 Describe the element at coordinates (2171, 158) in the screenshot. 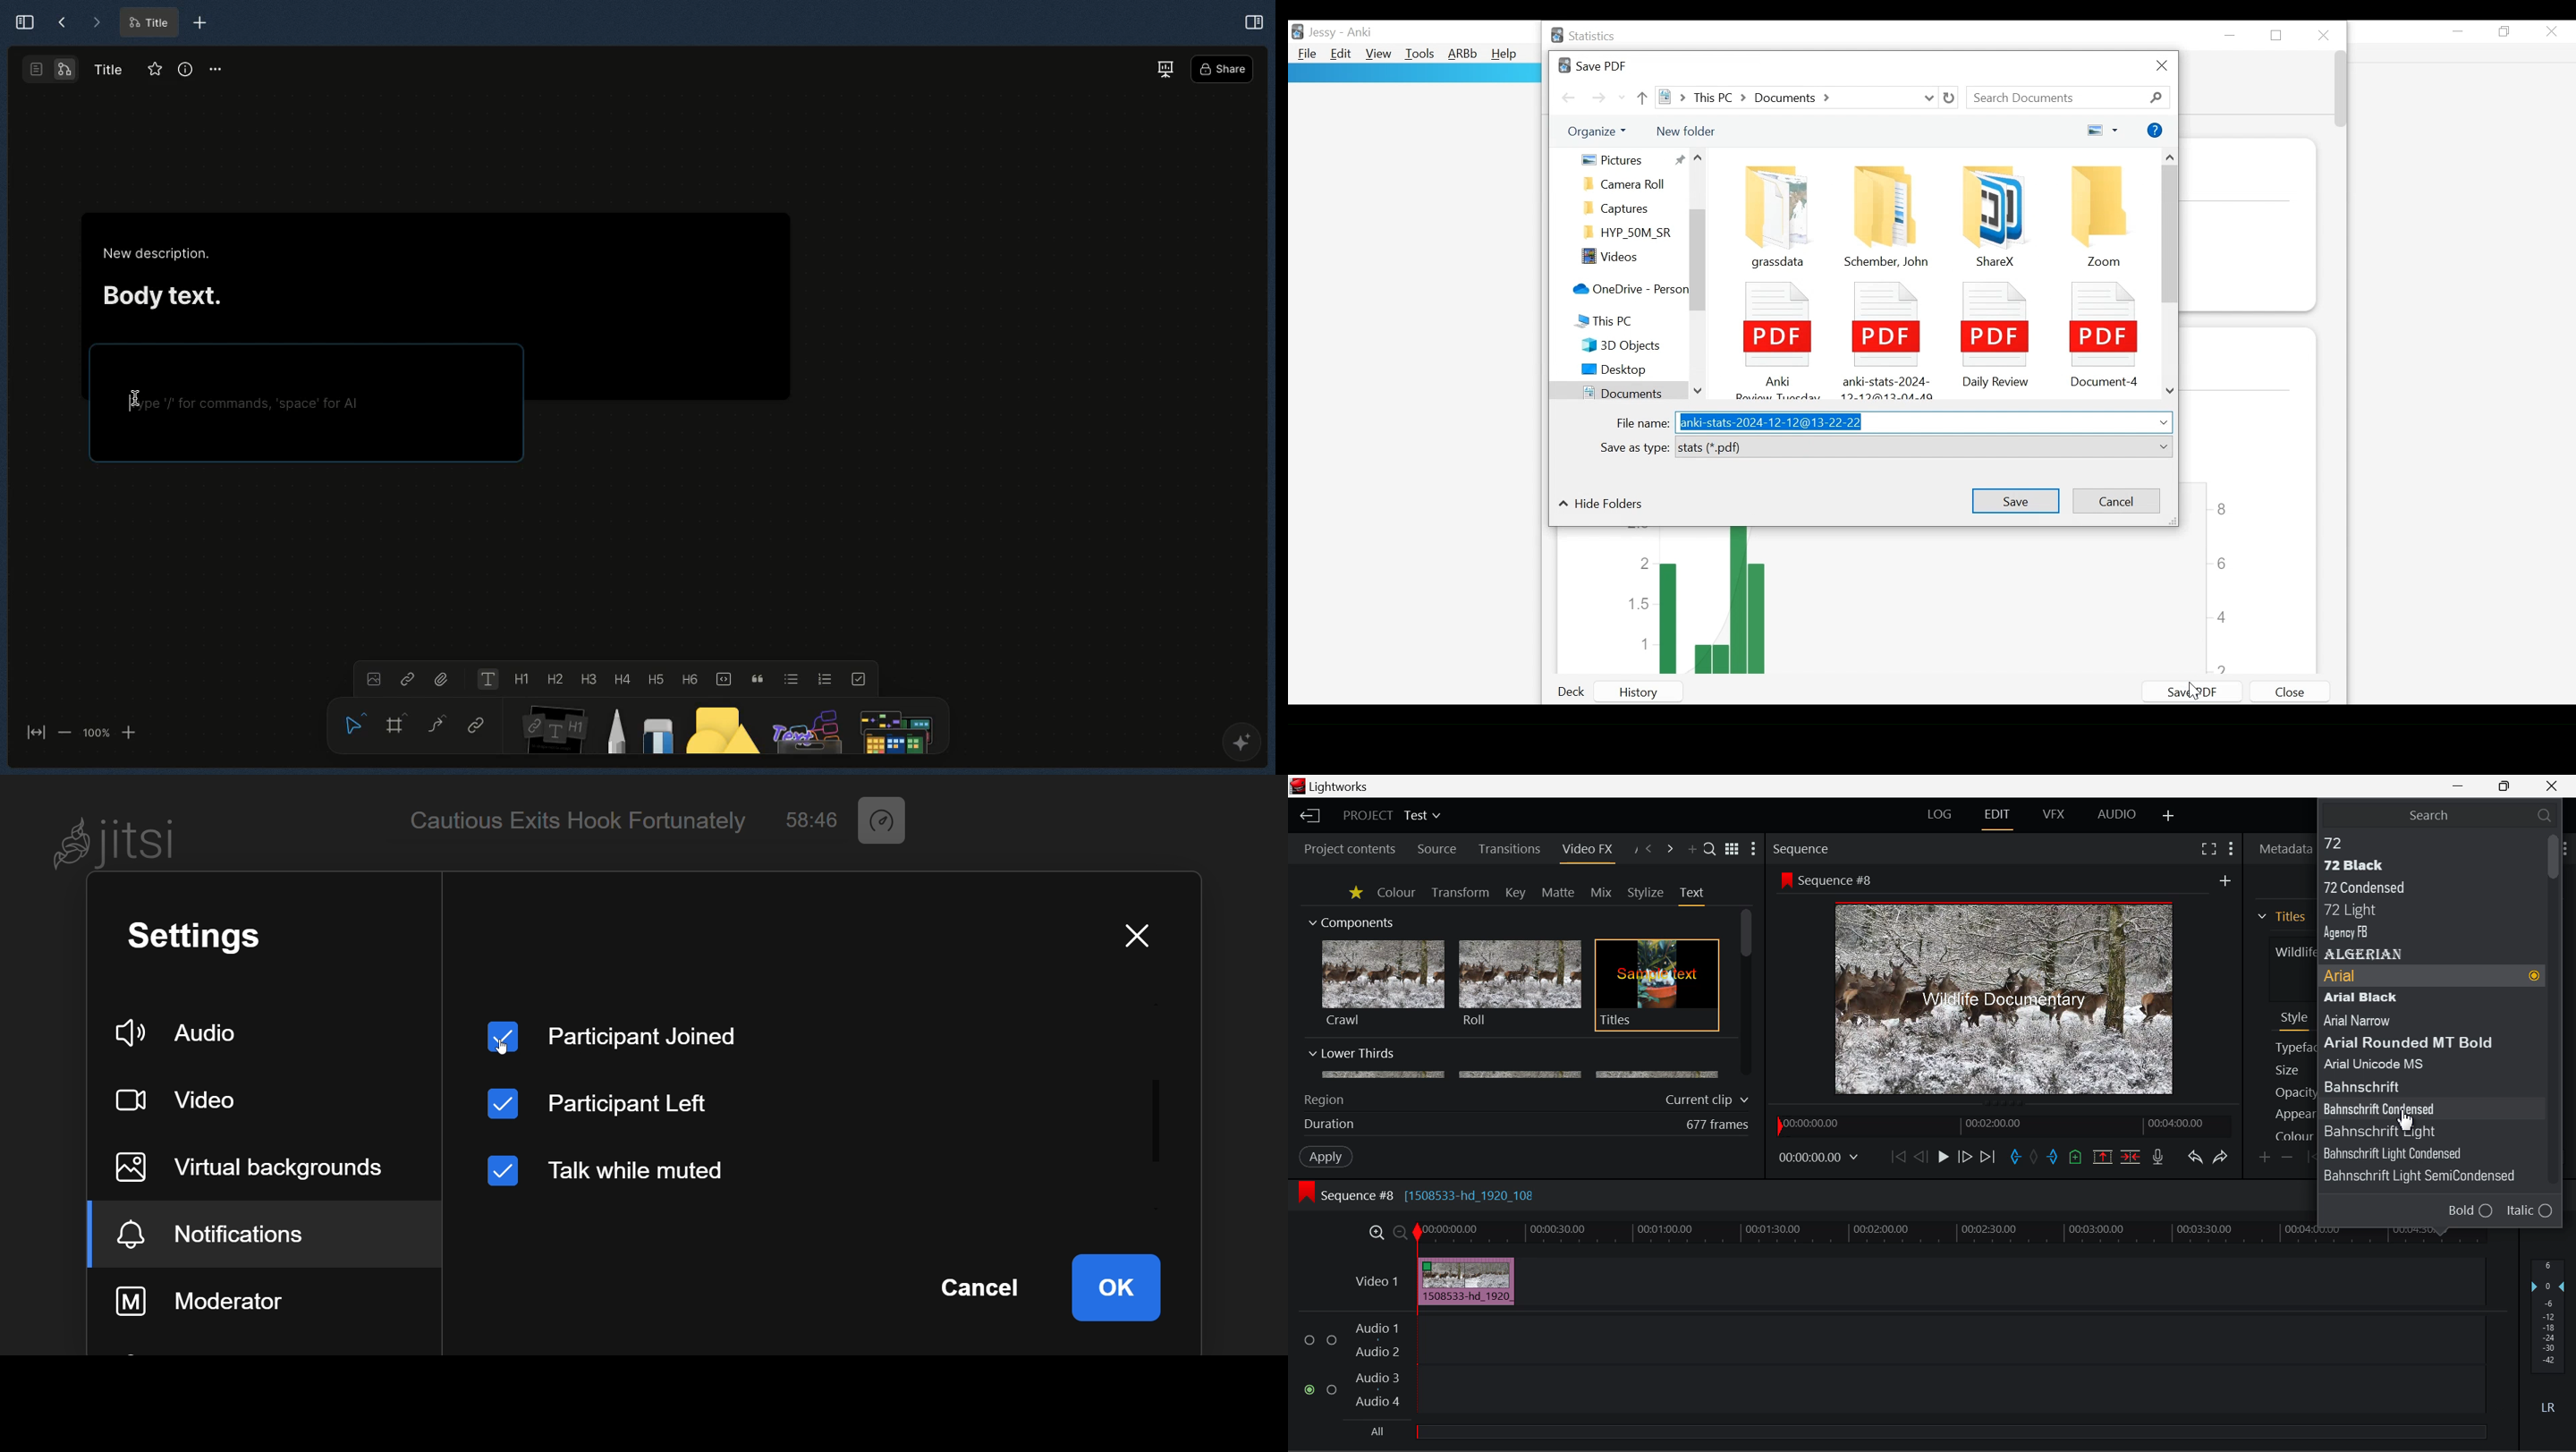

I see `Scroll up` at that location.